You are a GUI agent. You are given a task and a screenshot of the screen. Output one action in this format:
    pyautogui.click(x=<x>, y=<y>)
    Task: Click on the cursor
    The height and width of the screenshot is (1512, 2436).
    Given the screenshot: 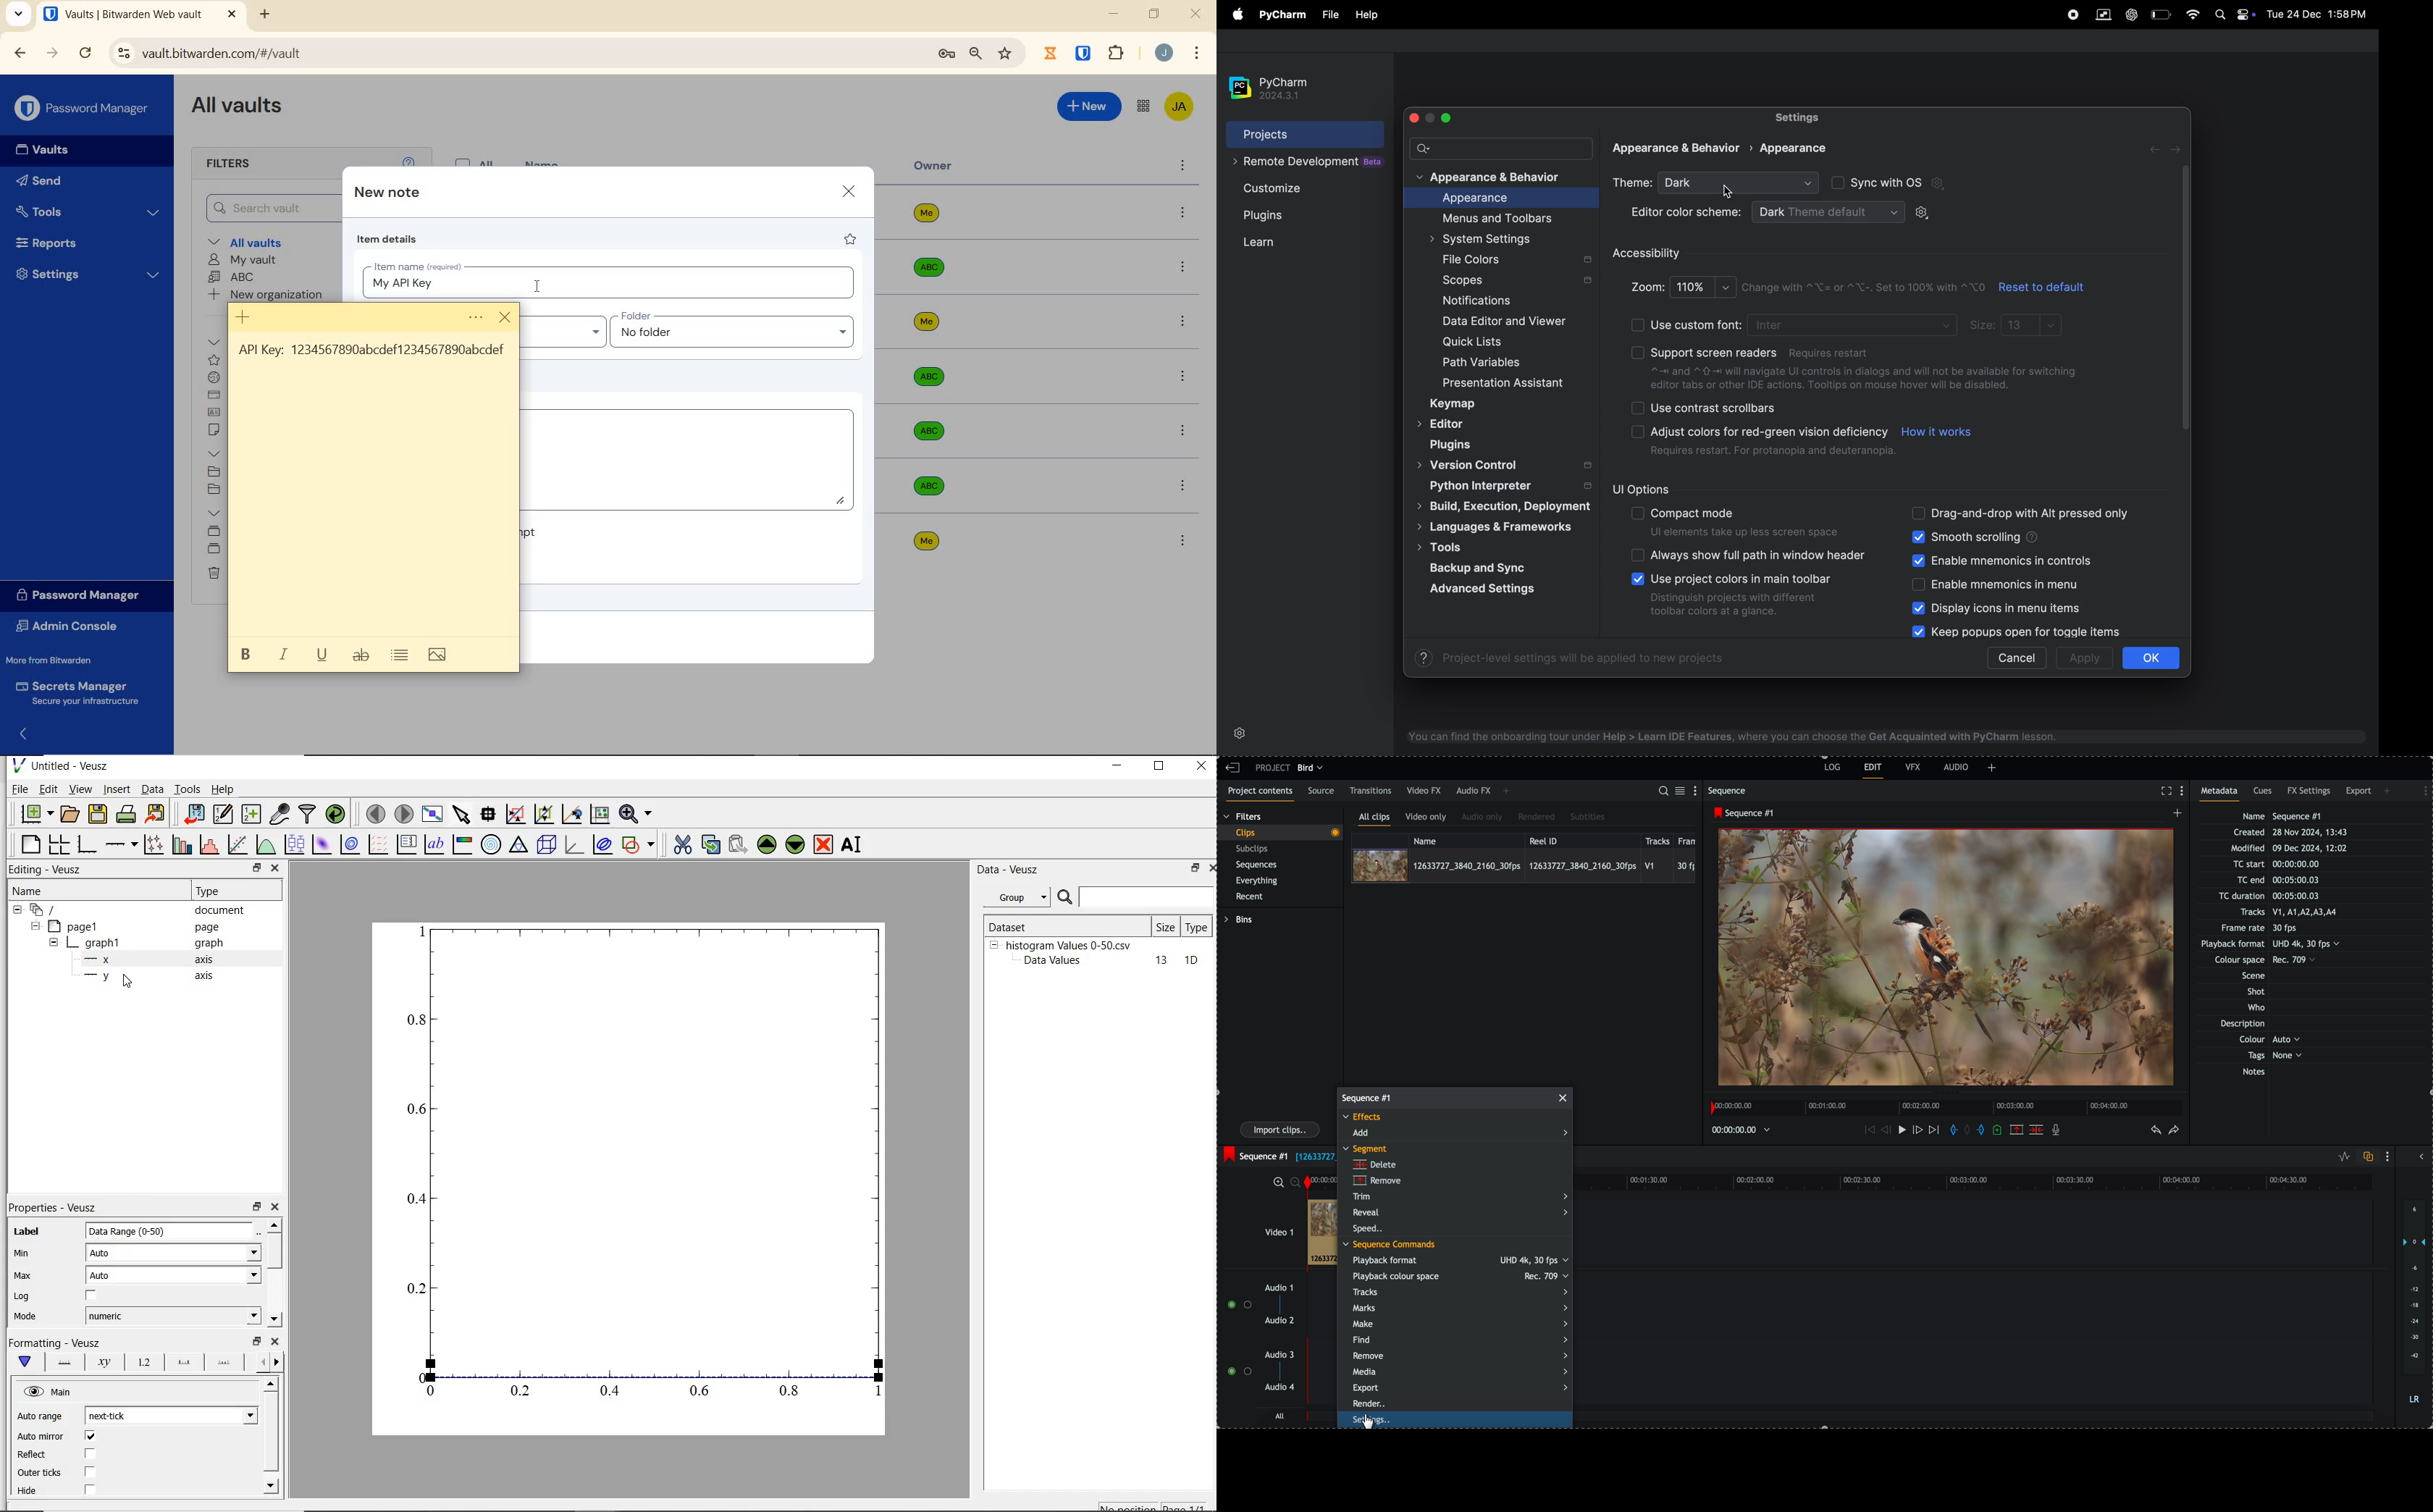 What is the action you would take?
    pyautogui.click(x=1378, y=1421)
    